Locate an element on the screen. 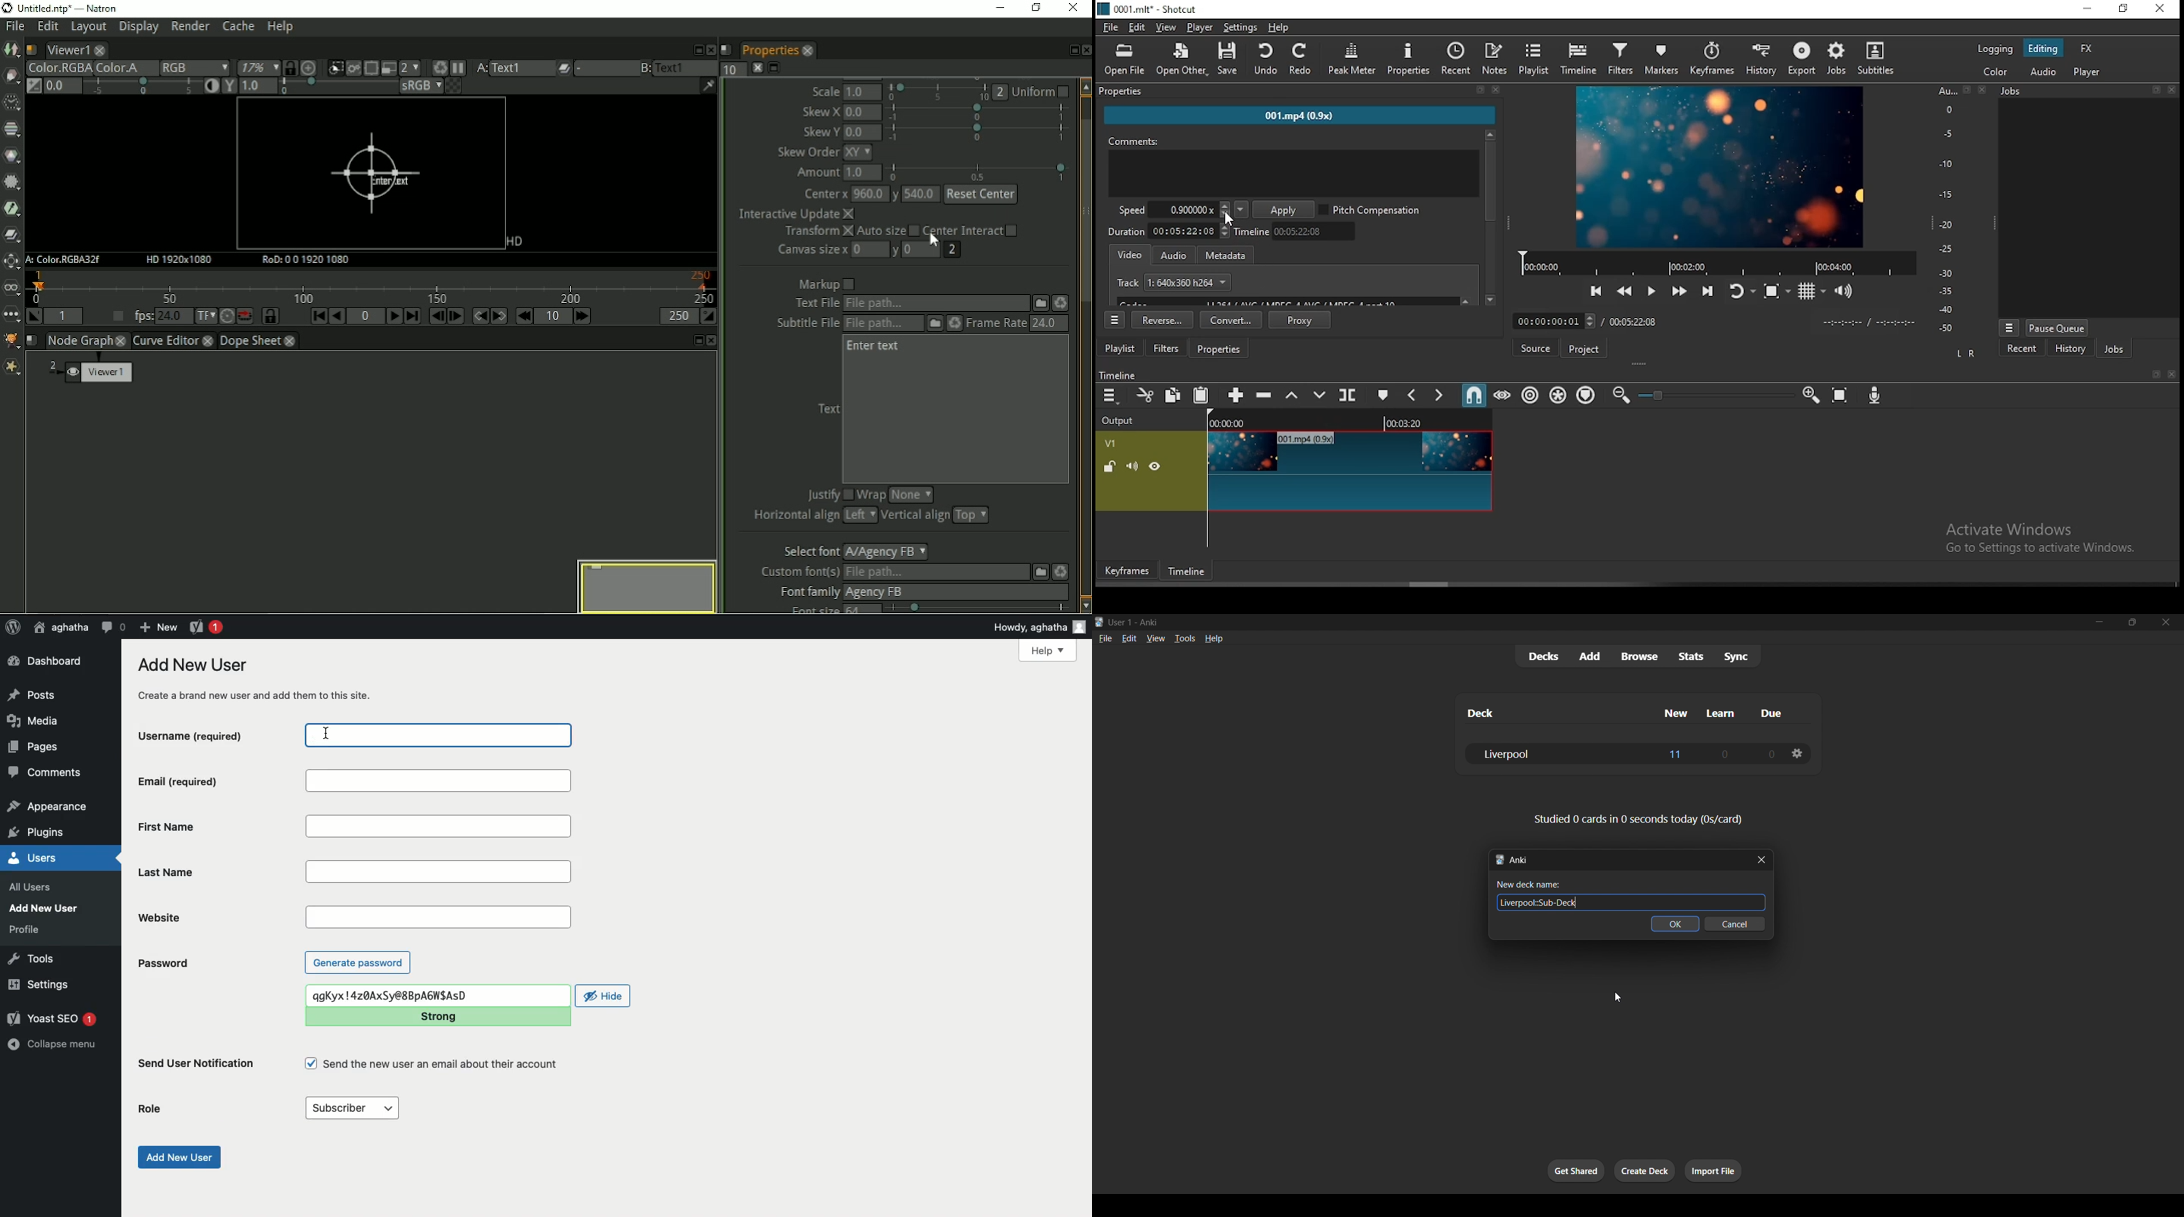 The height and width of the screenshot is (1232, 2184). Dashboard is located at coordinates (49, 662).